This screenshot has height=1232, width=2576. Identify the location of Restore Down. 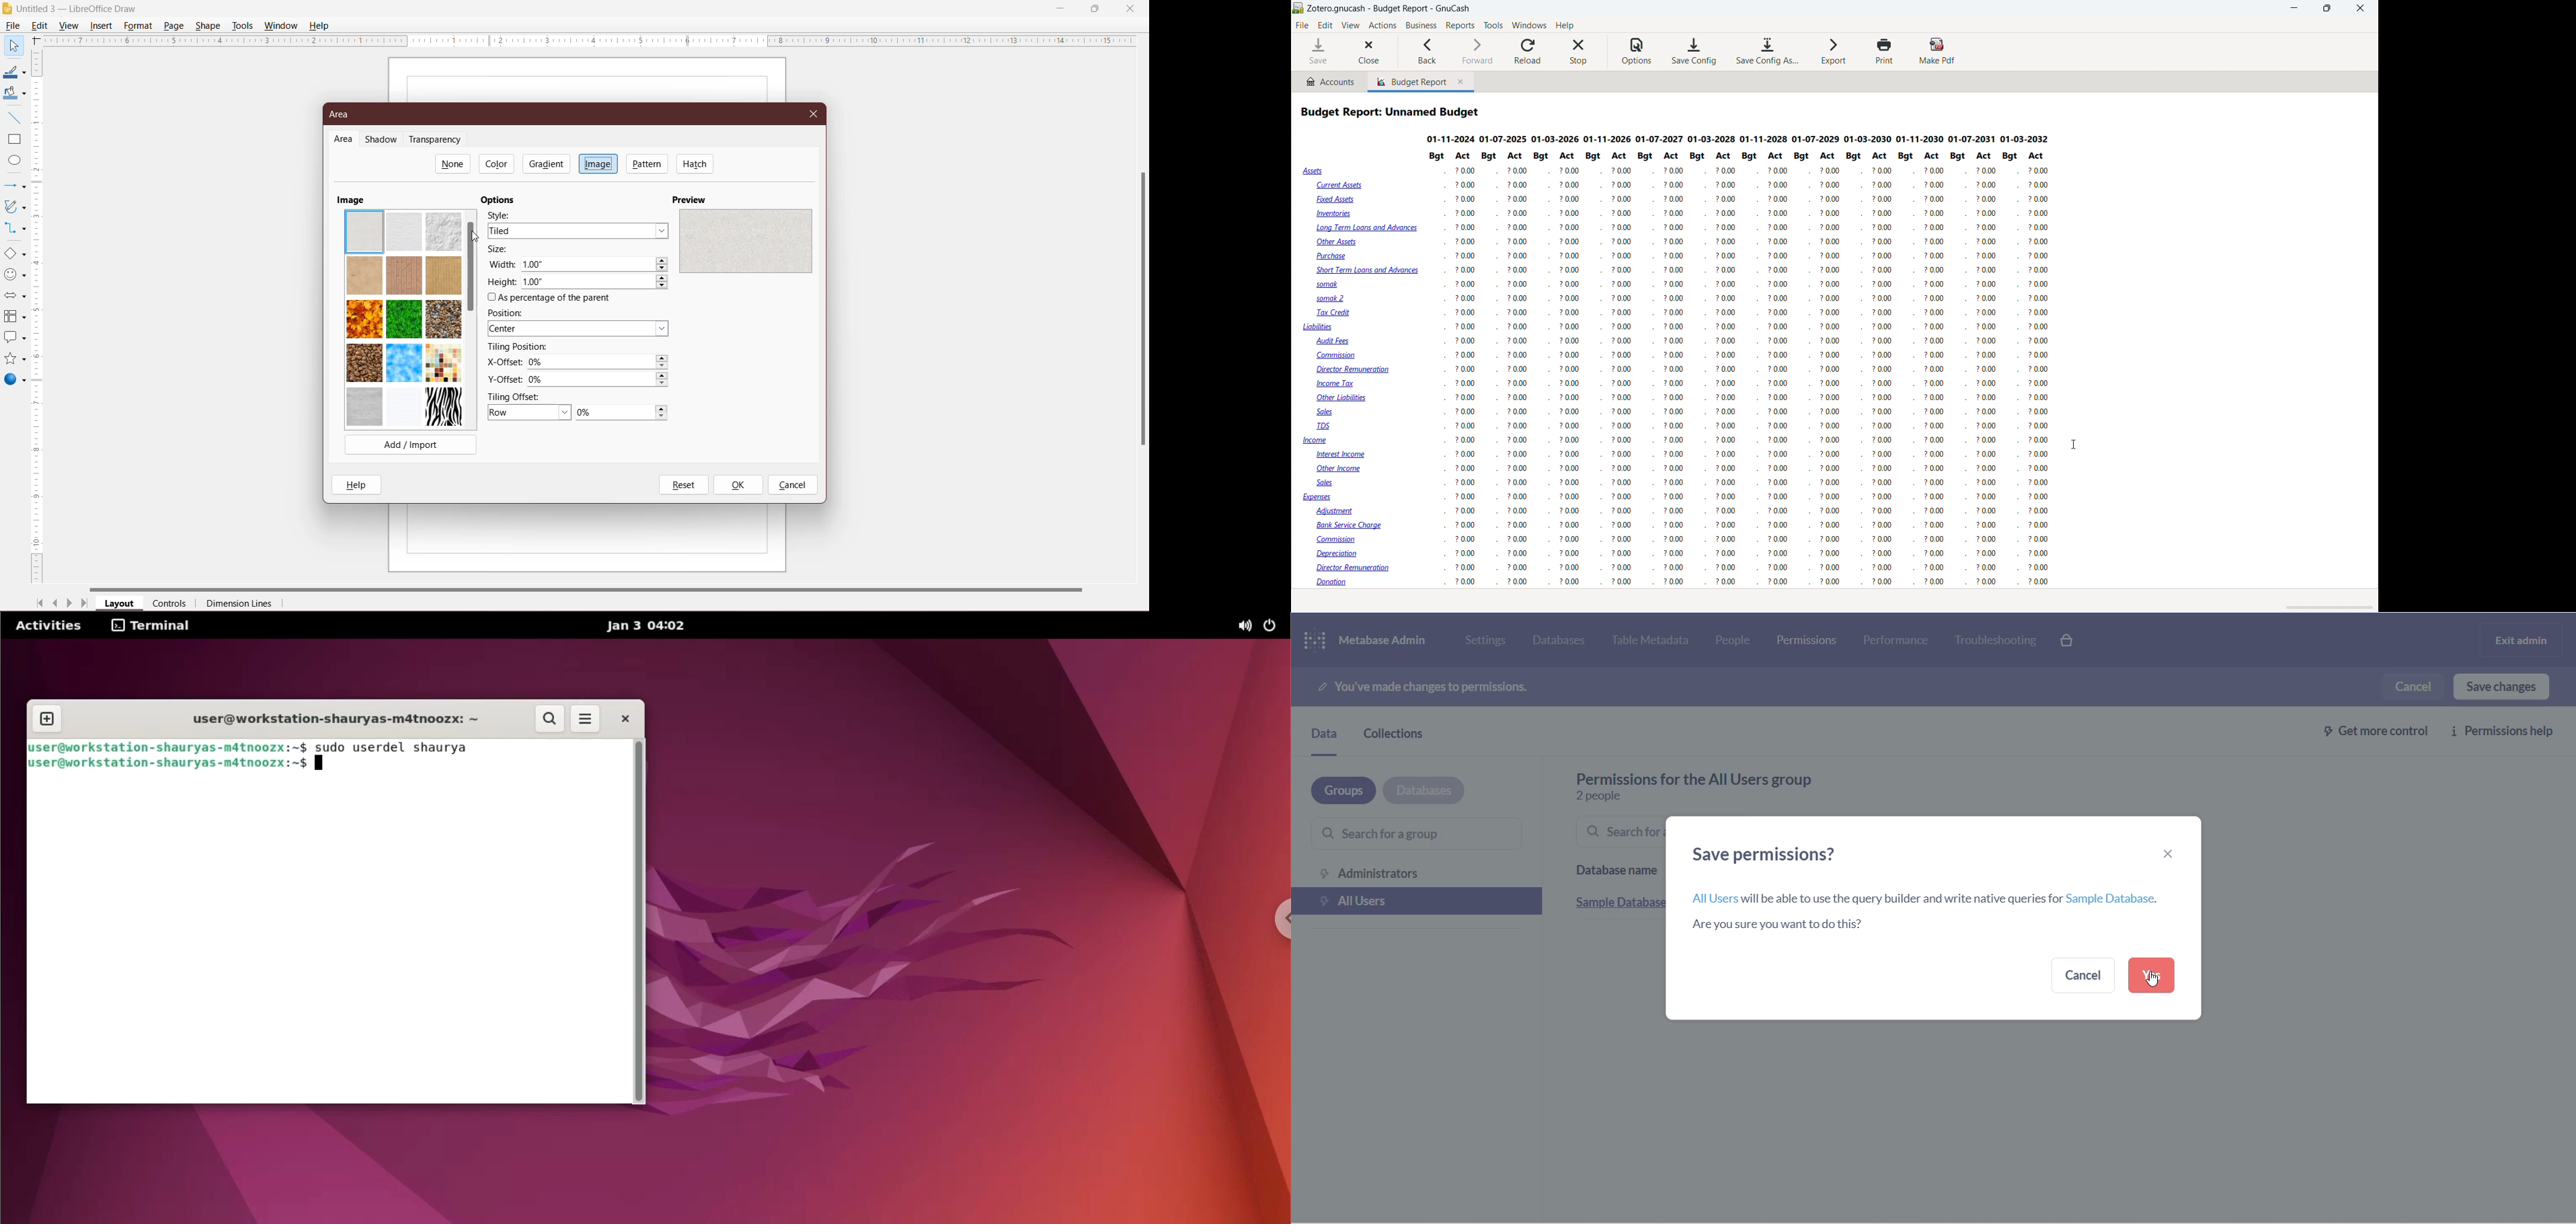
(1095, 8).